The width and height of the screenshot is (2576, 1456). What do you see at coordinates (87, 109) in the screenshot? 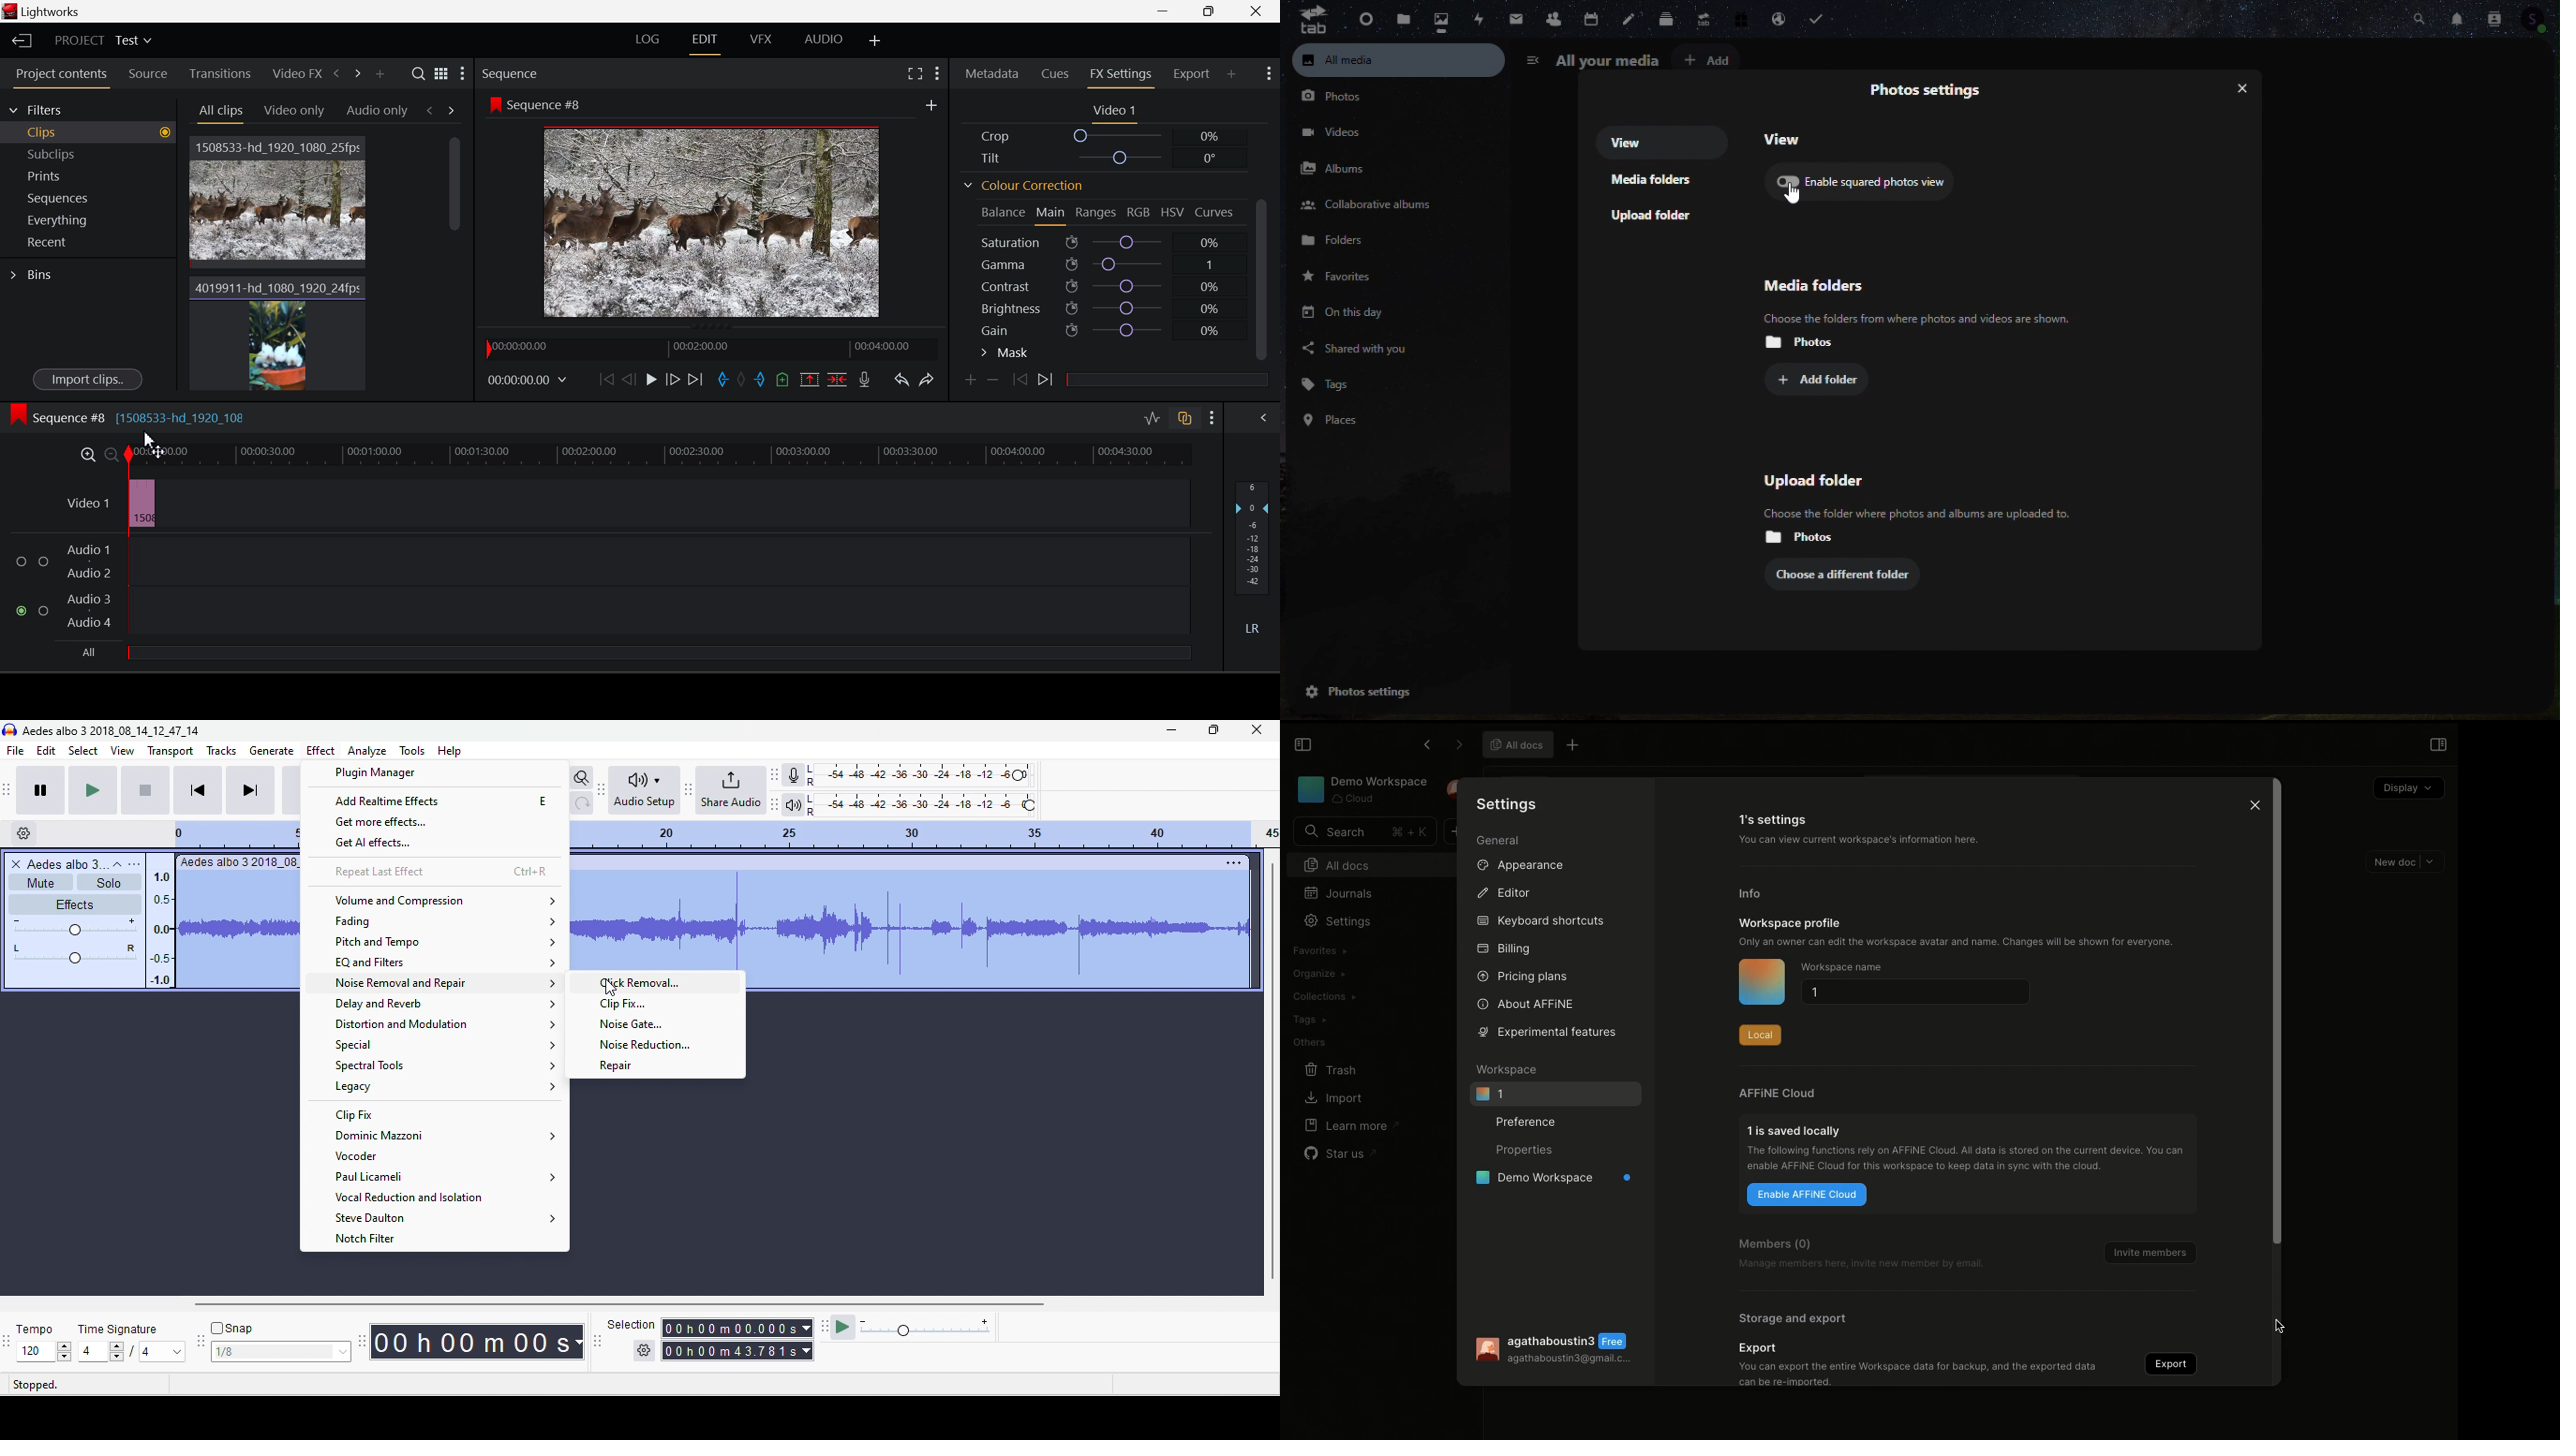
I see `Filters Selection` at bounding box center [87, 109].